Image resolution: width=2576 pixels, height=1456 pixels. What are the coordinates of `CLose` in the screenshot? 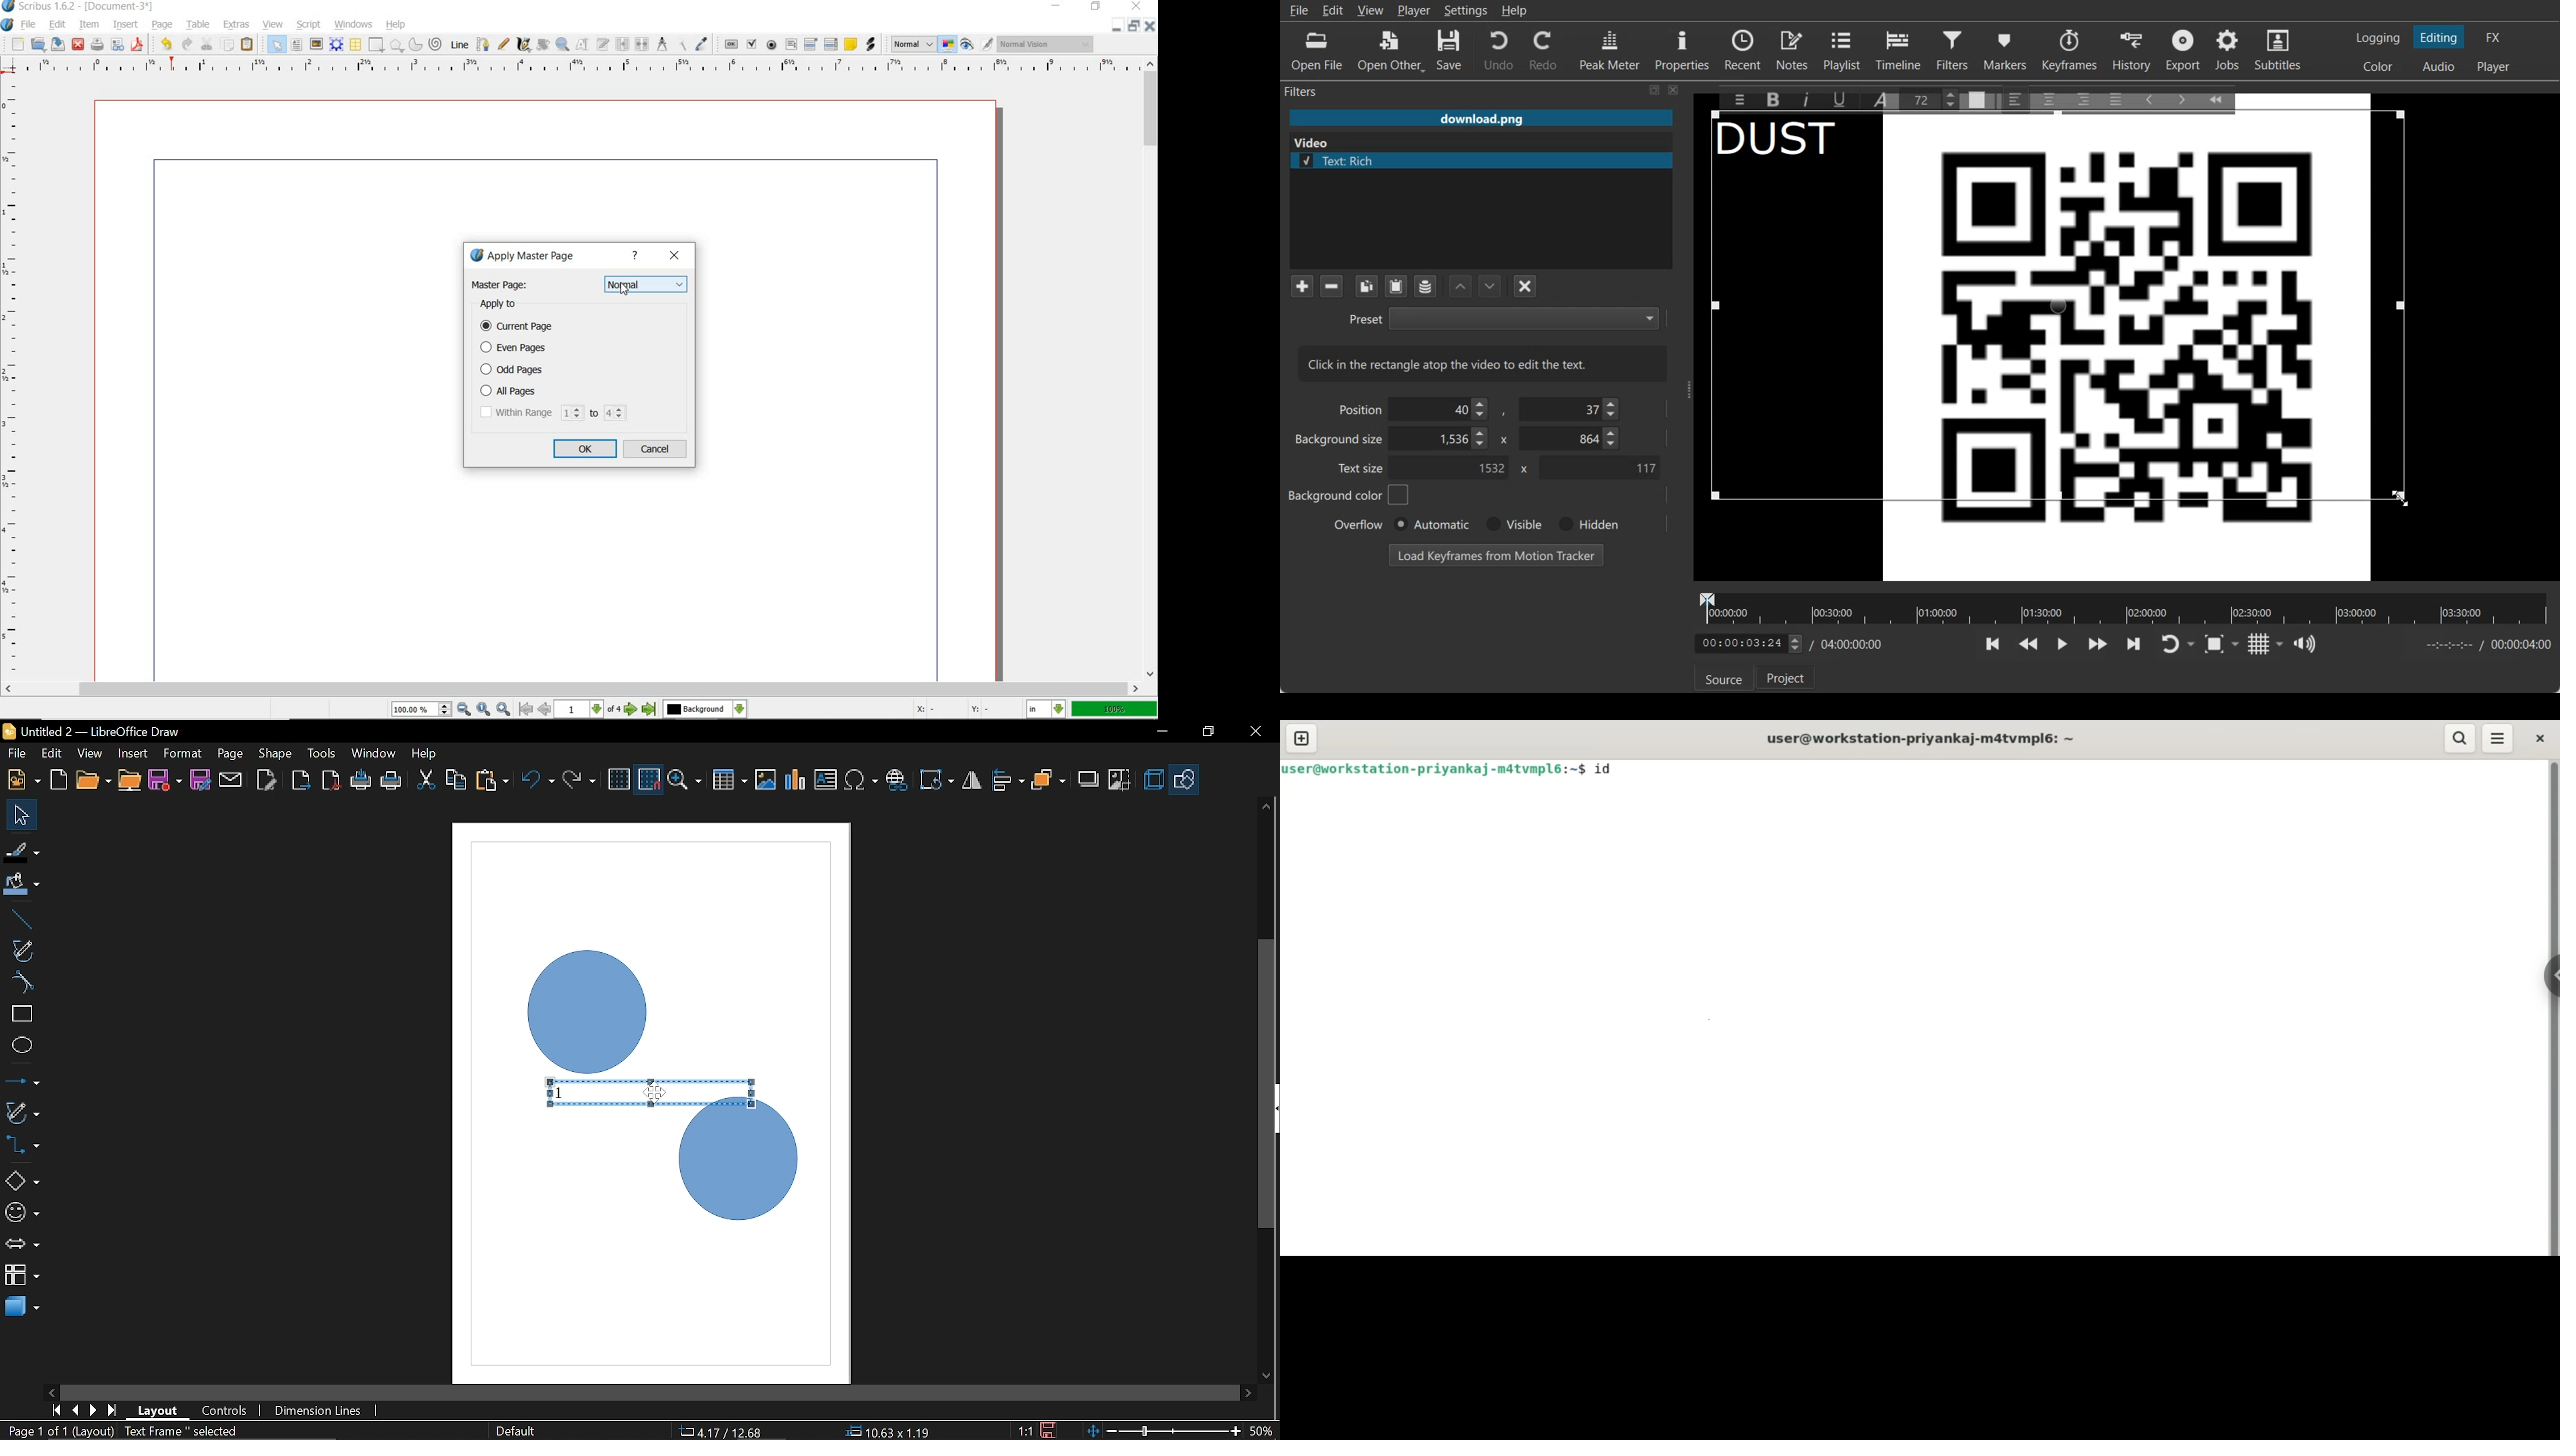 It's located at (1254, 732).